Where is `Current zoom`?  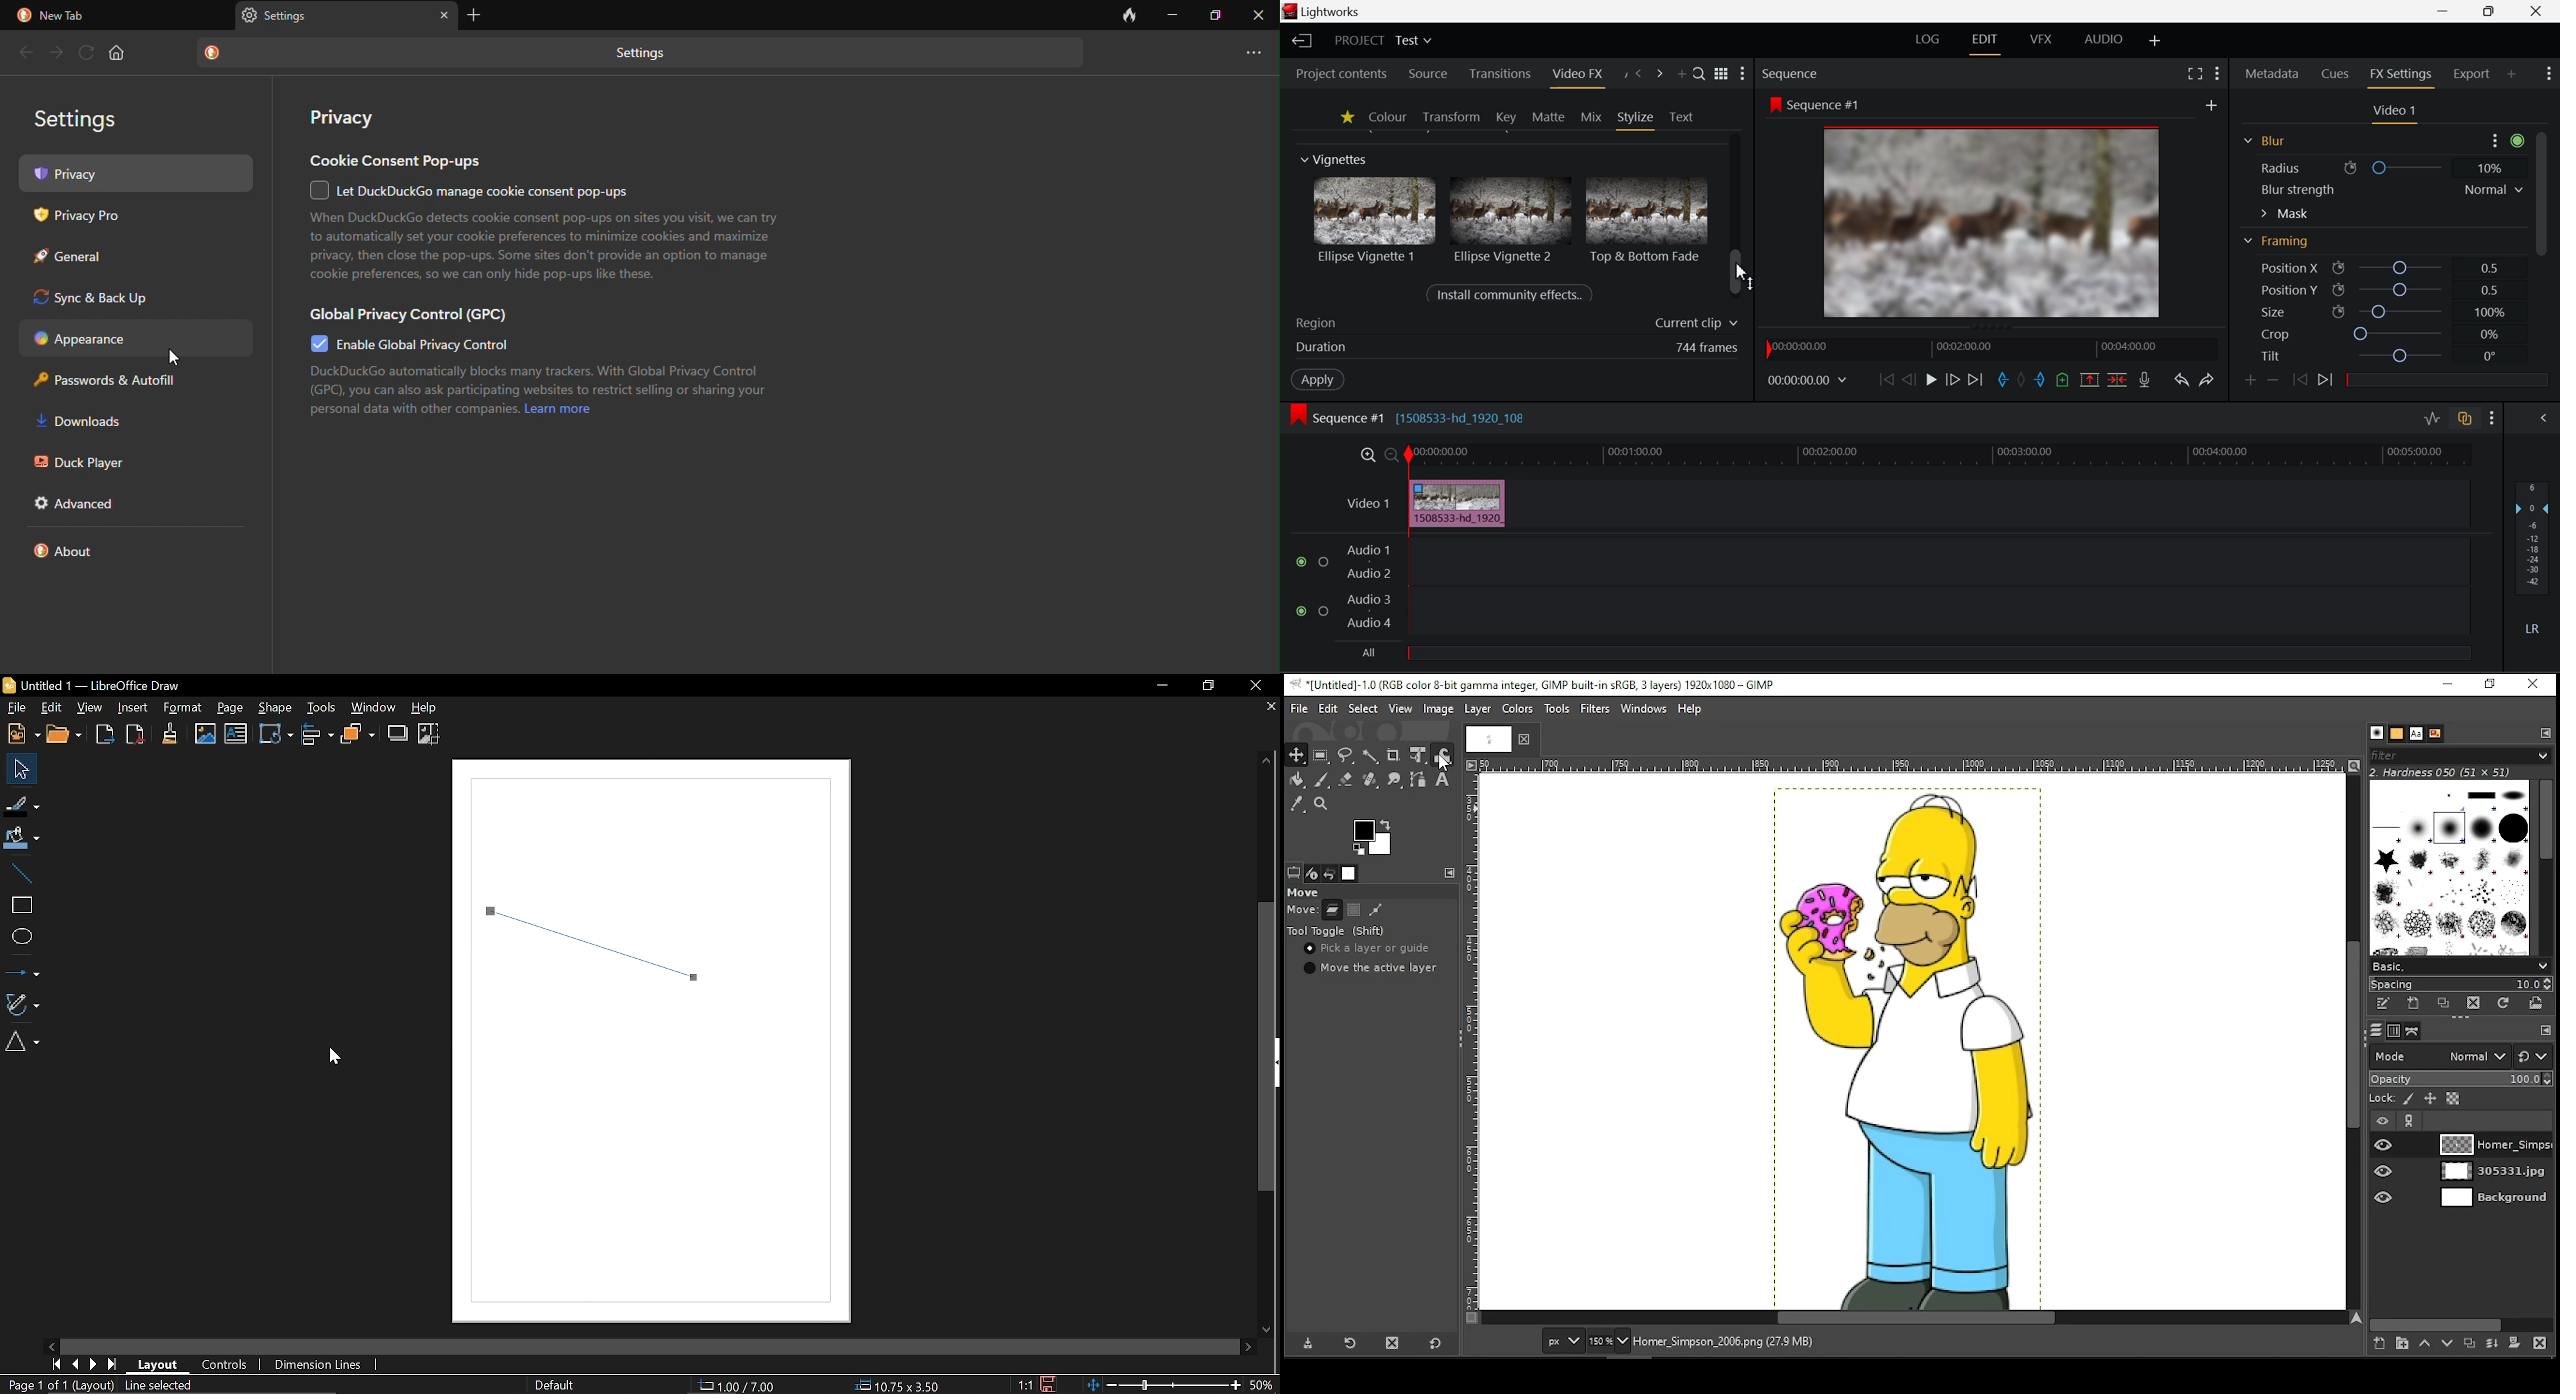 Current zoom is located at coordinates (1264, 1385).